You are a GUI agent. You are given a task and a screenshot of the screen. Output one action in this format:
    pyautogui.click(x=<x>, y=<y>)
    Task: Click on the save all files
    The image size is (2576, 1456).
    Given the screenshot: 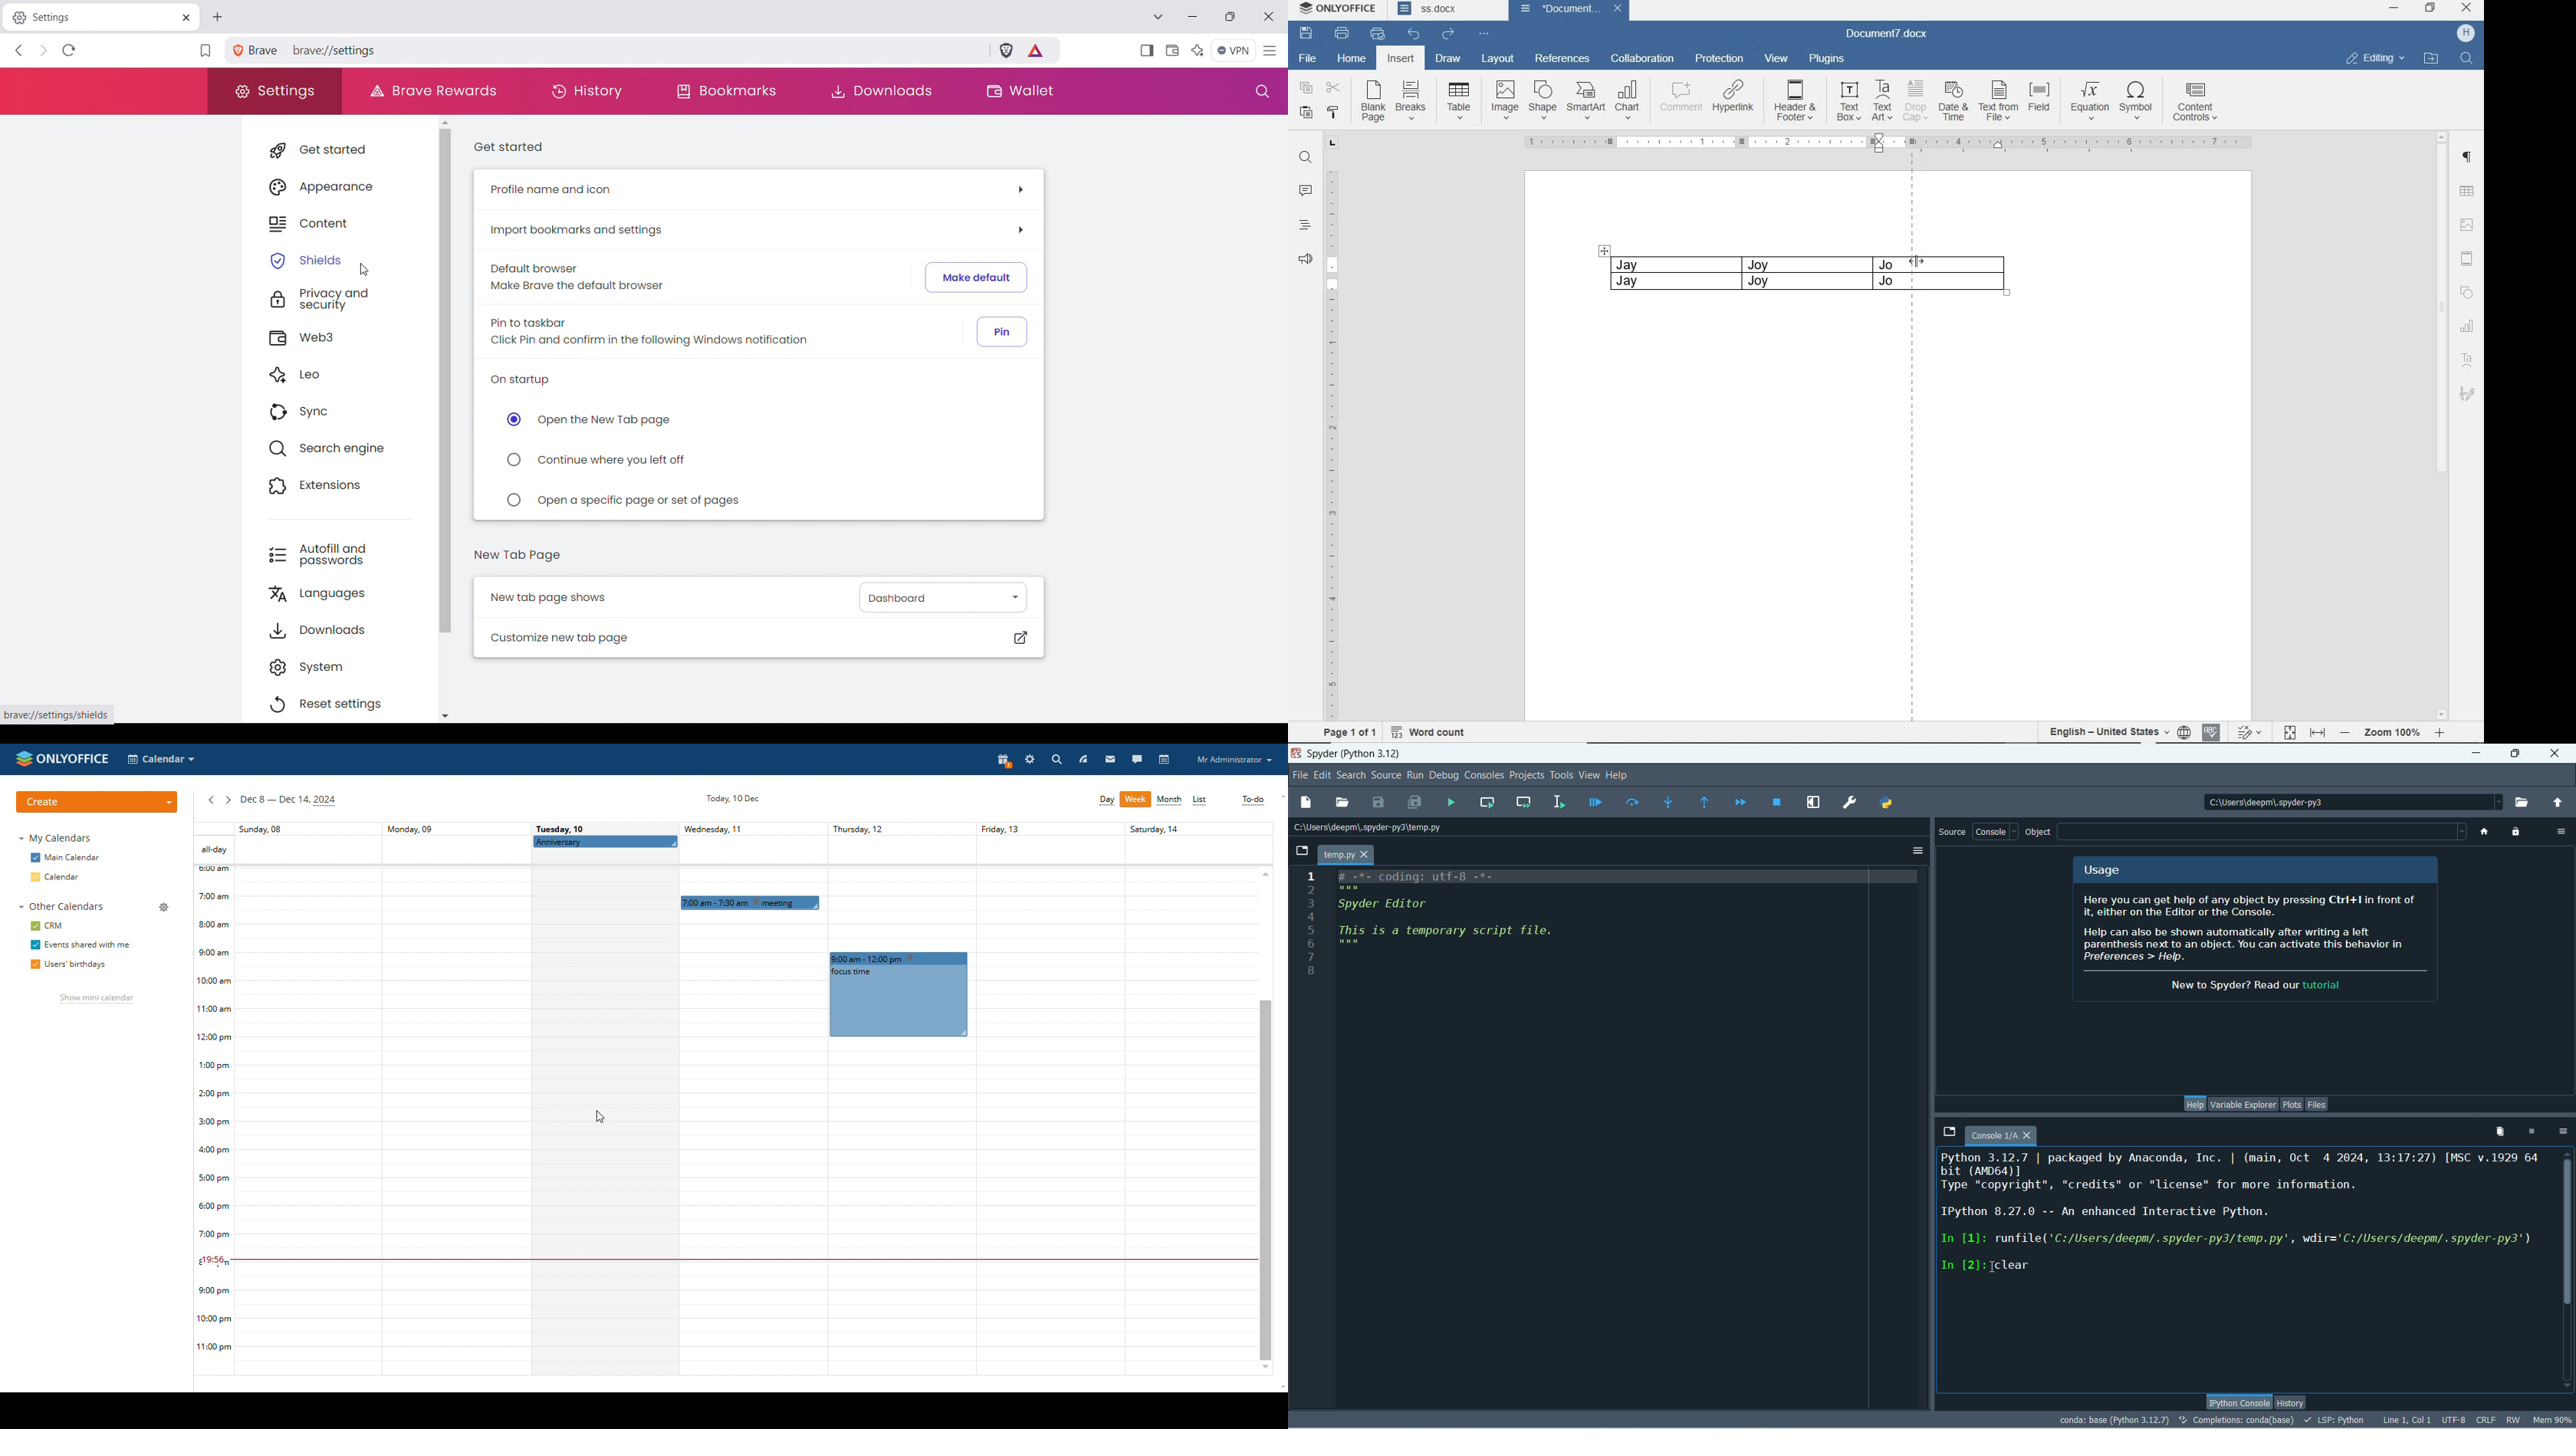 What is the action you would take?
    pyautogui.click(x=1416, y=801)
    